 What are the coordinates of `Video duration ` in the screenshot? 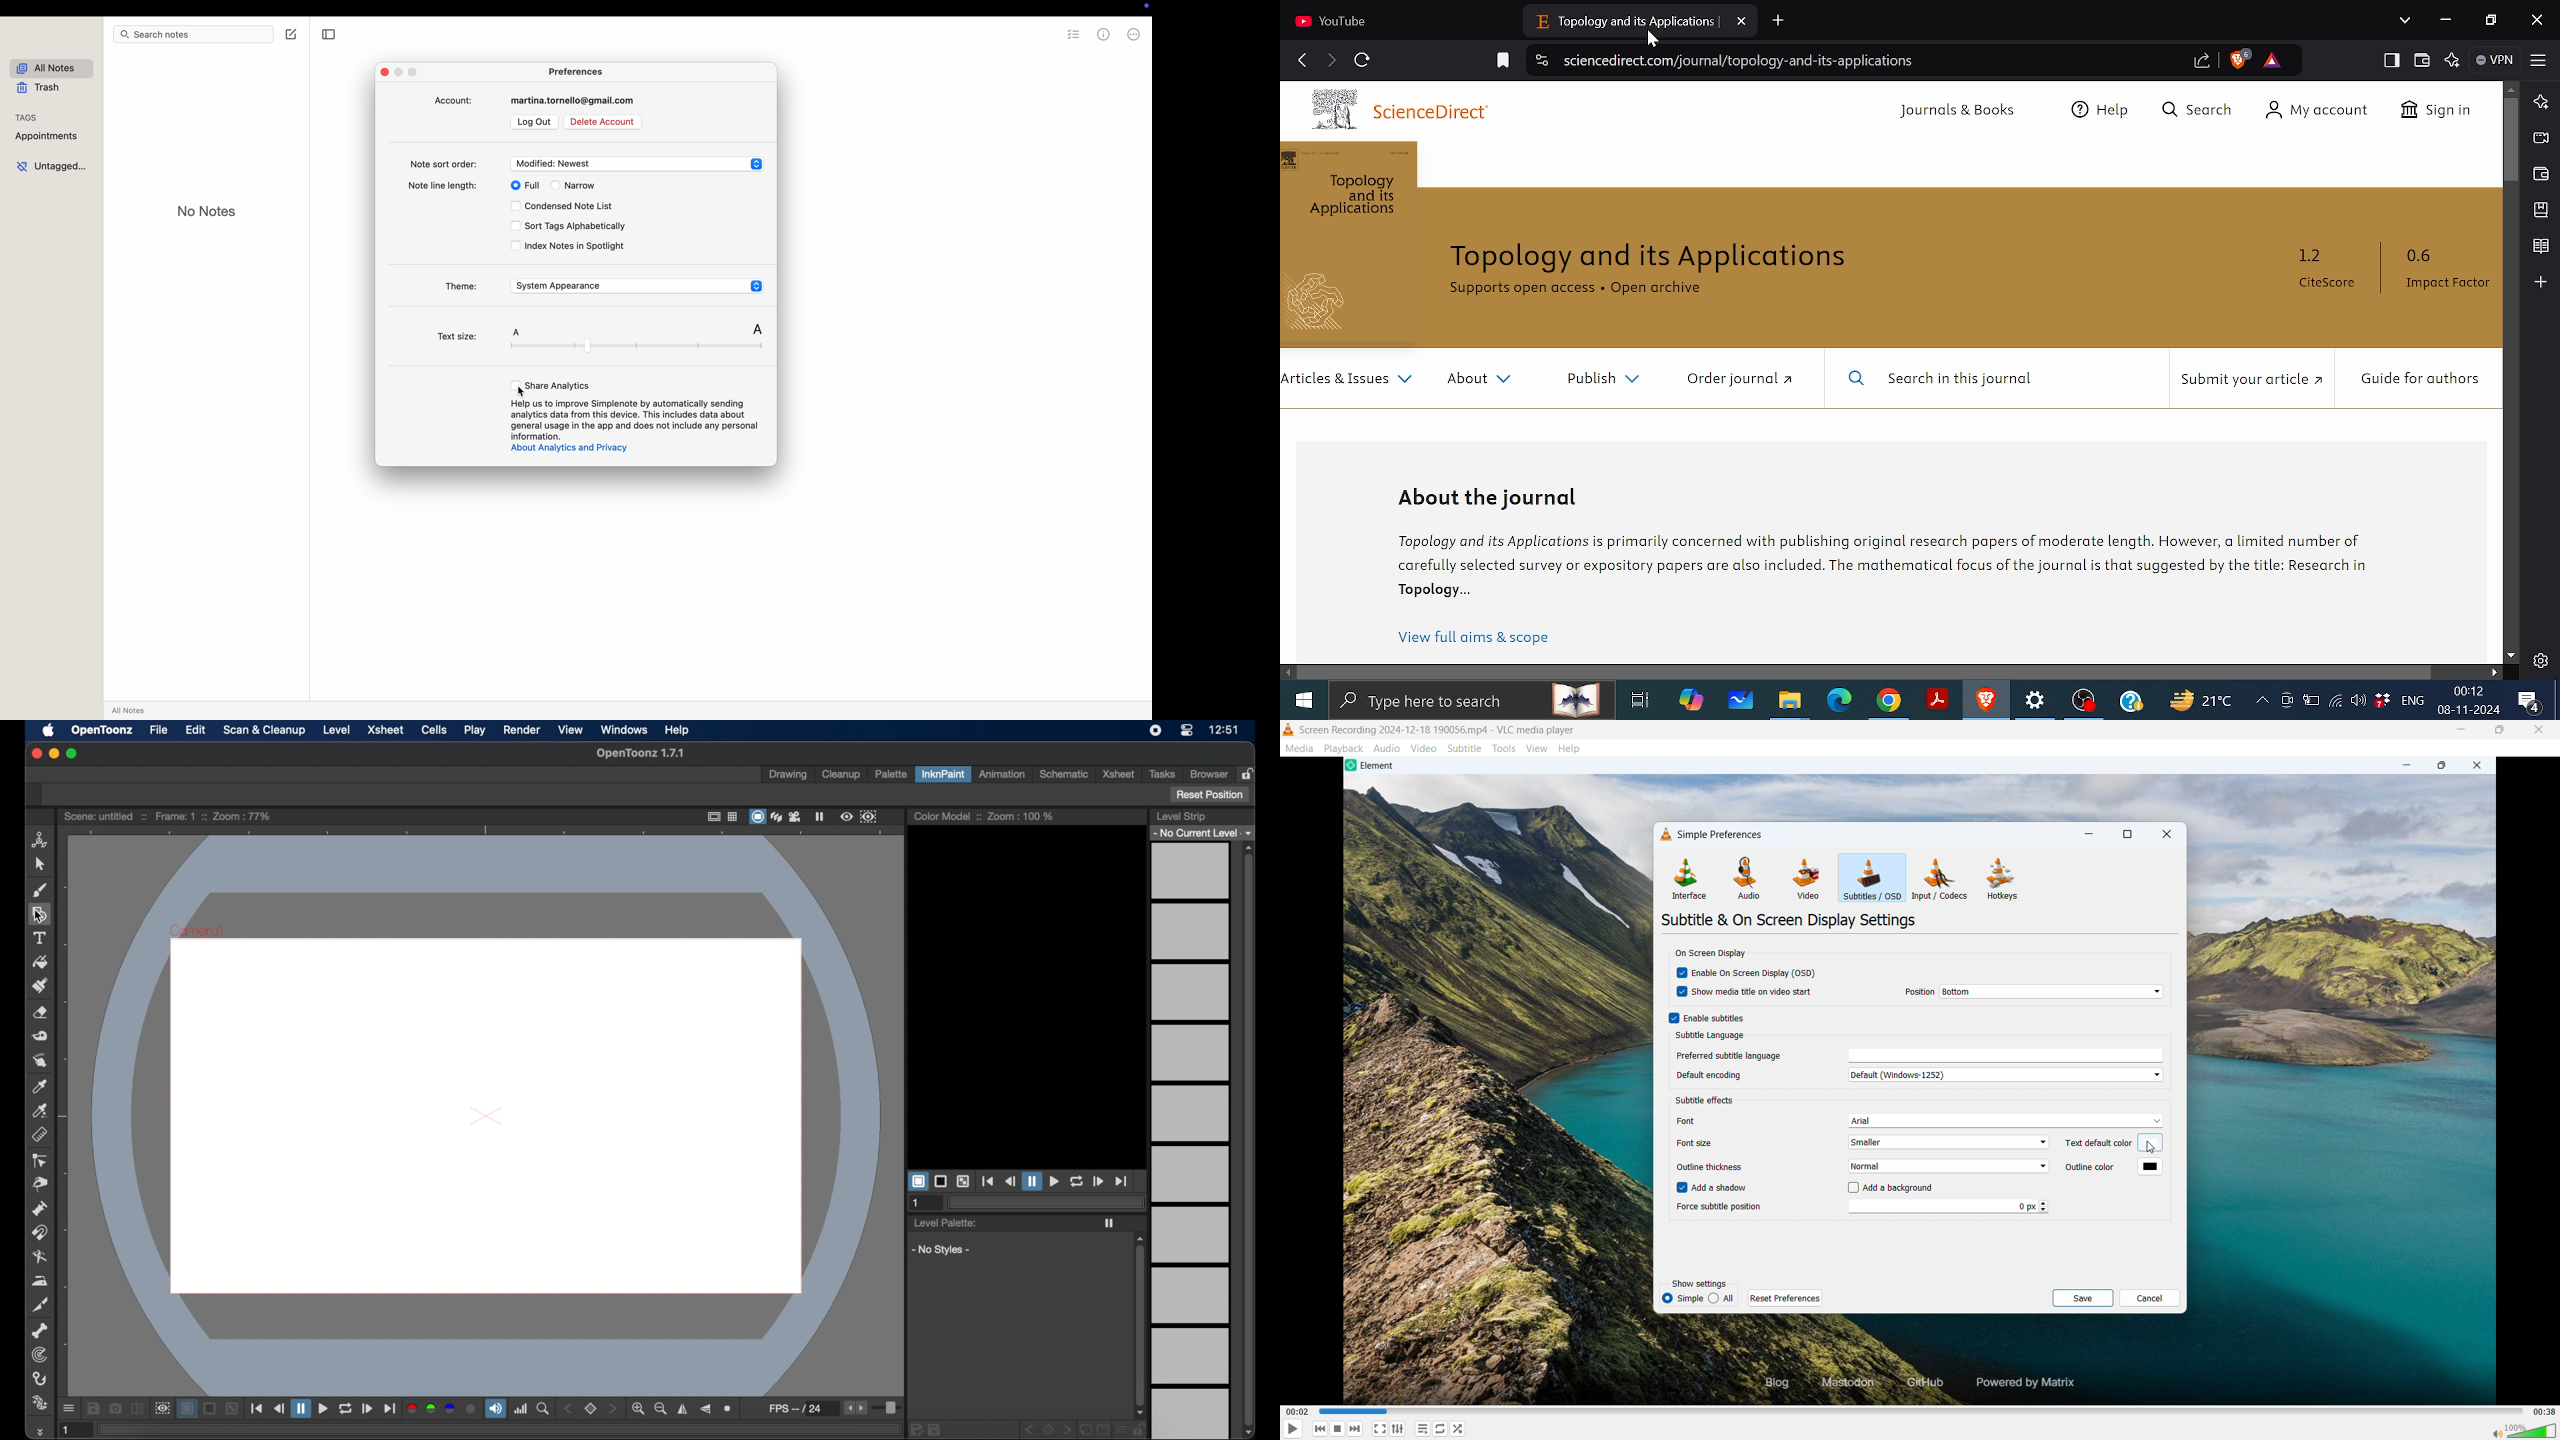 It's located at (2544, 1412).